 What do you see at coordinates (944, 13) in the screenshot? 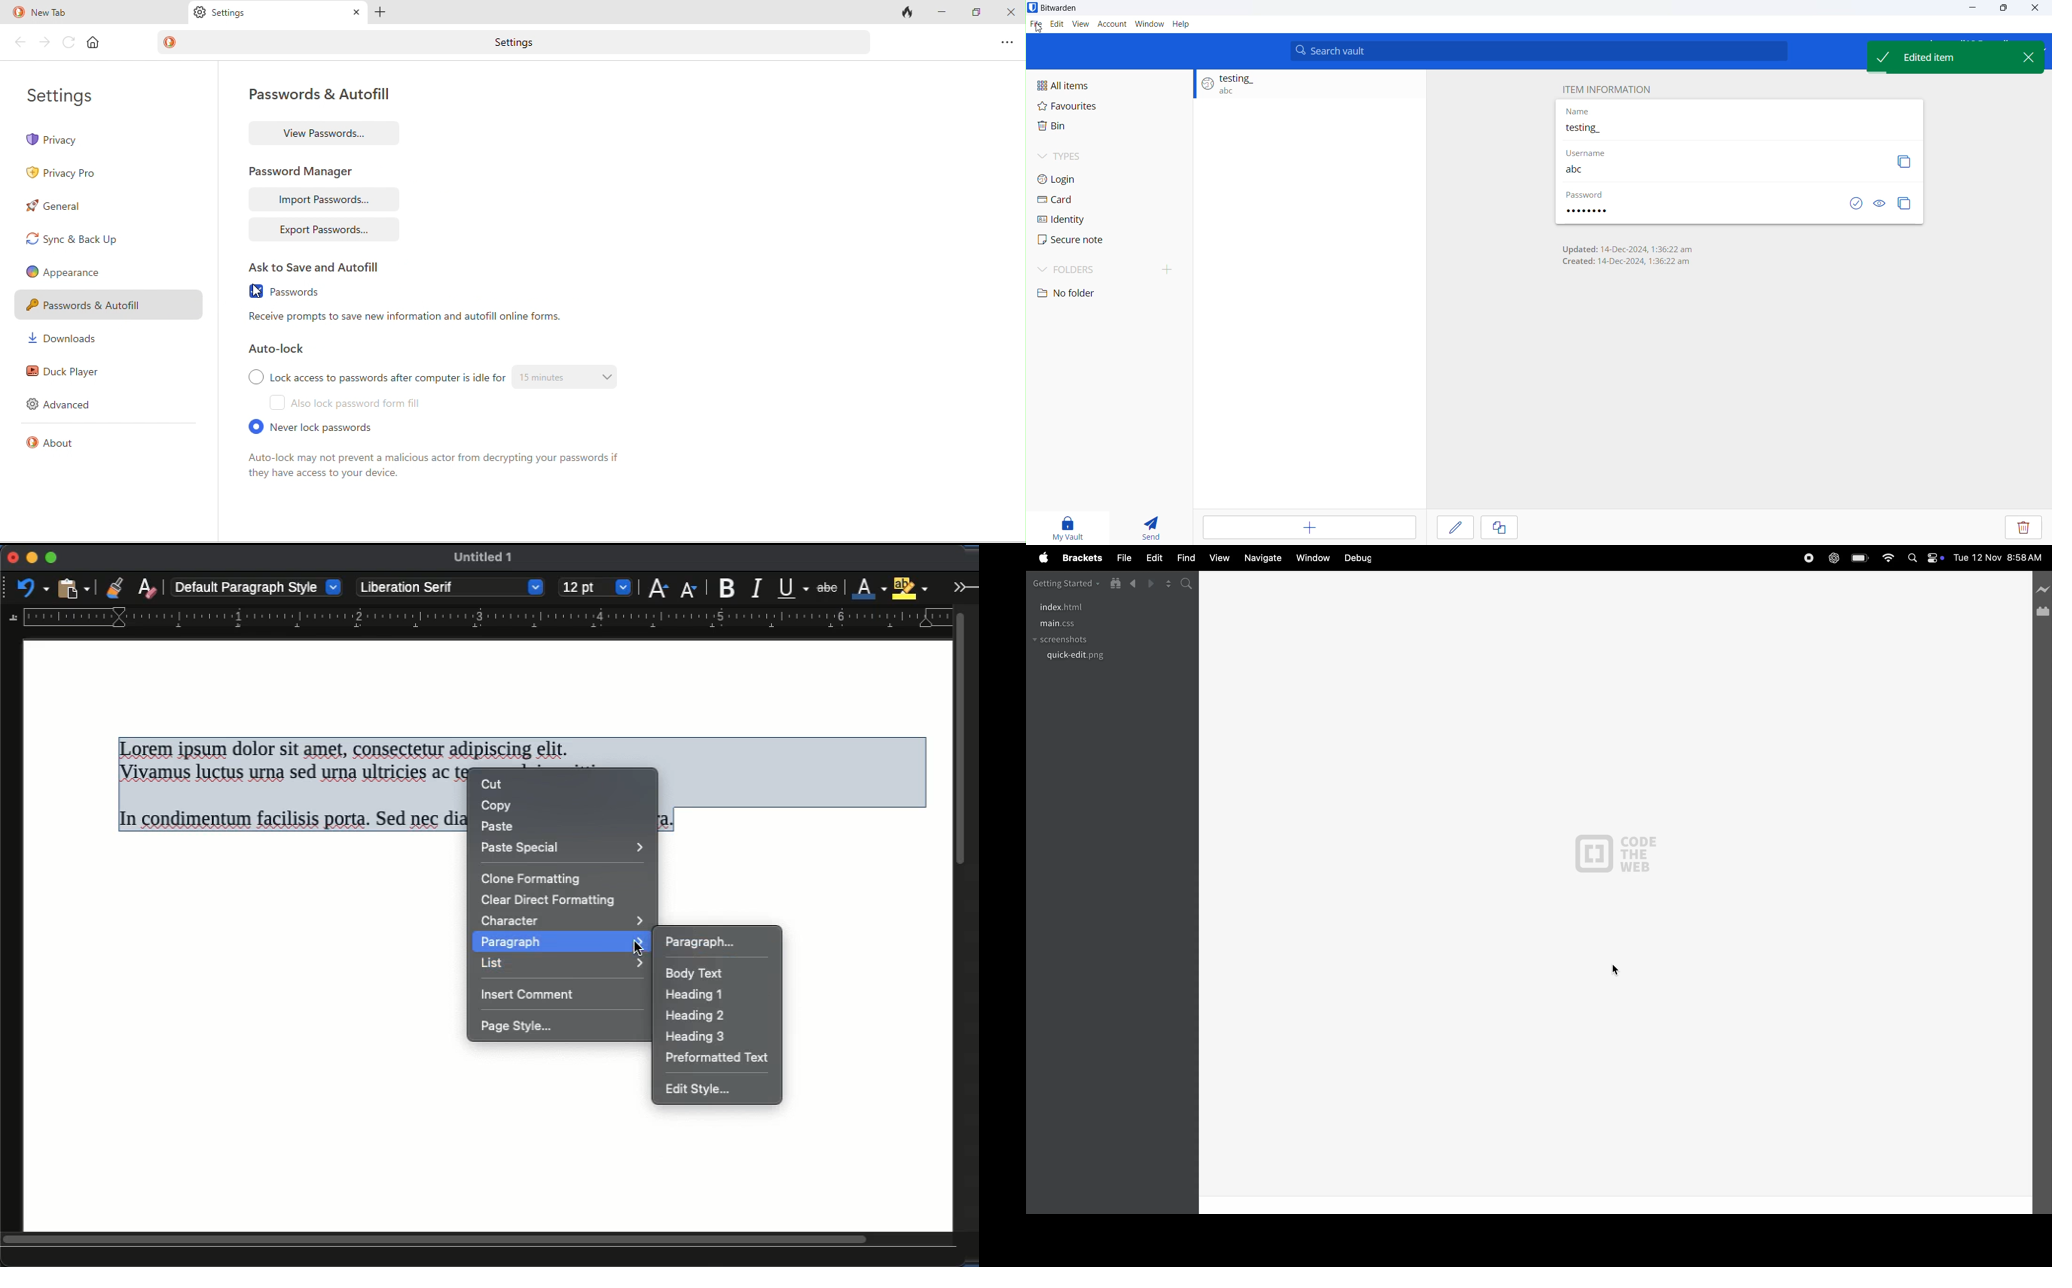
I see `minimize` at bounding box center [944, 13].